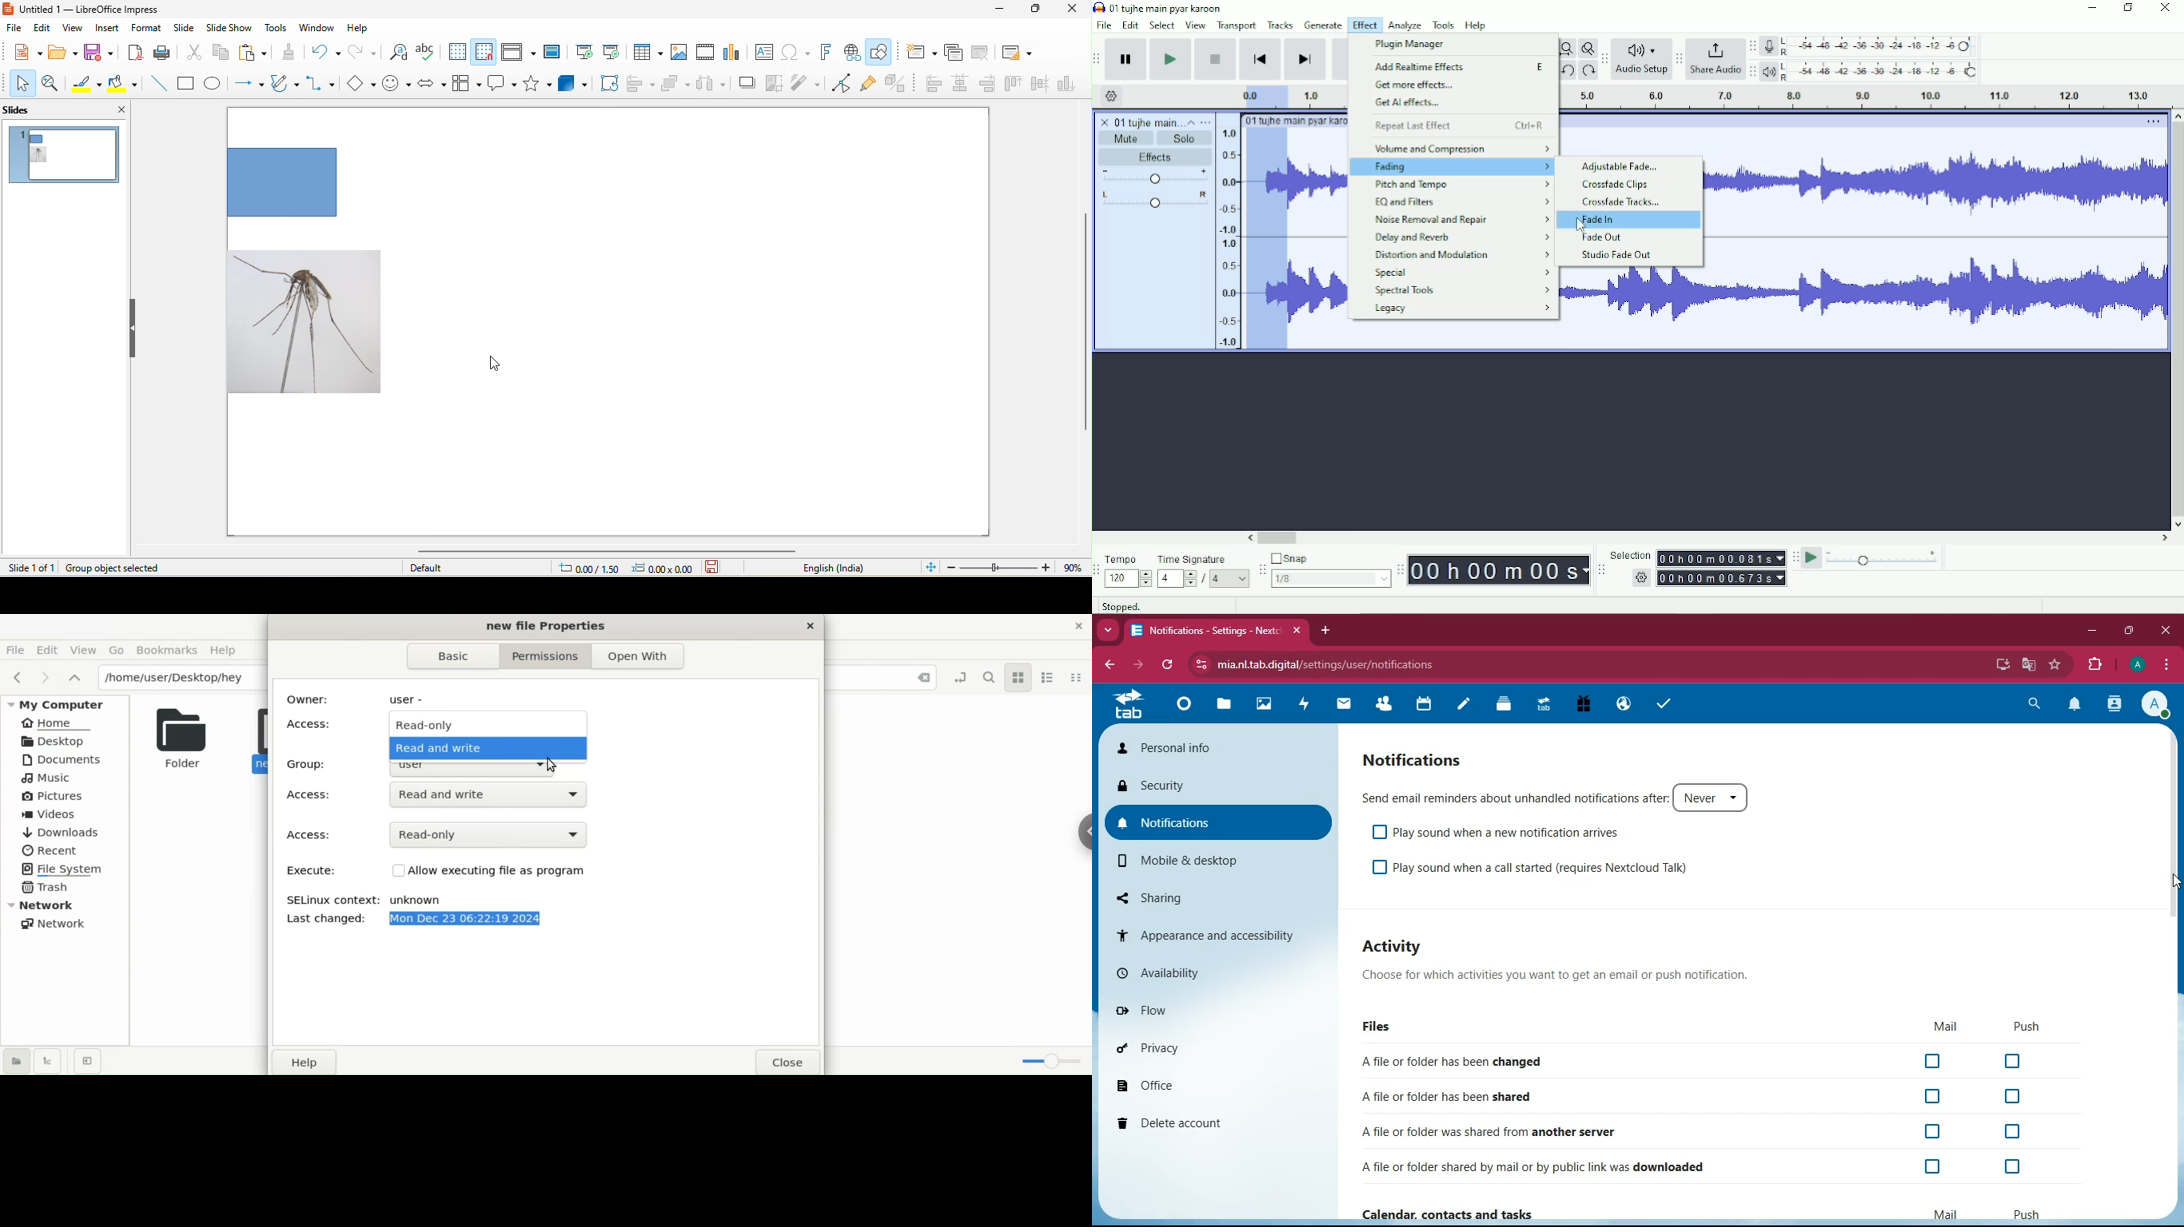 This screenshot has width=2184, height=1232. What do you see at coordinates (1081, 675) in the screenshot?
I see `compact view` at bounding box center [1081, 675].